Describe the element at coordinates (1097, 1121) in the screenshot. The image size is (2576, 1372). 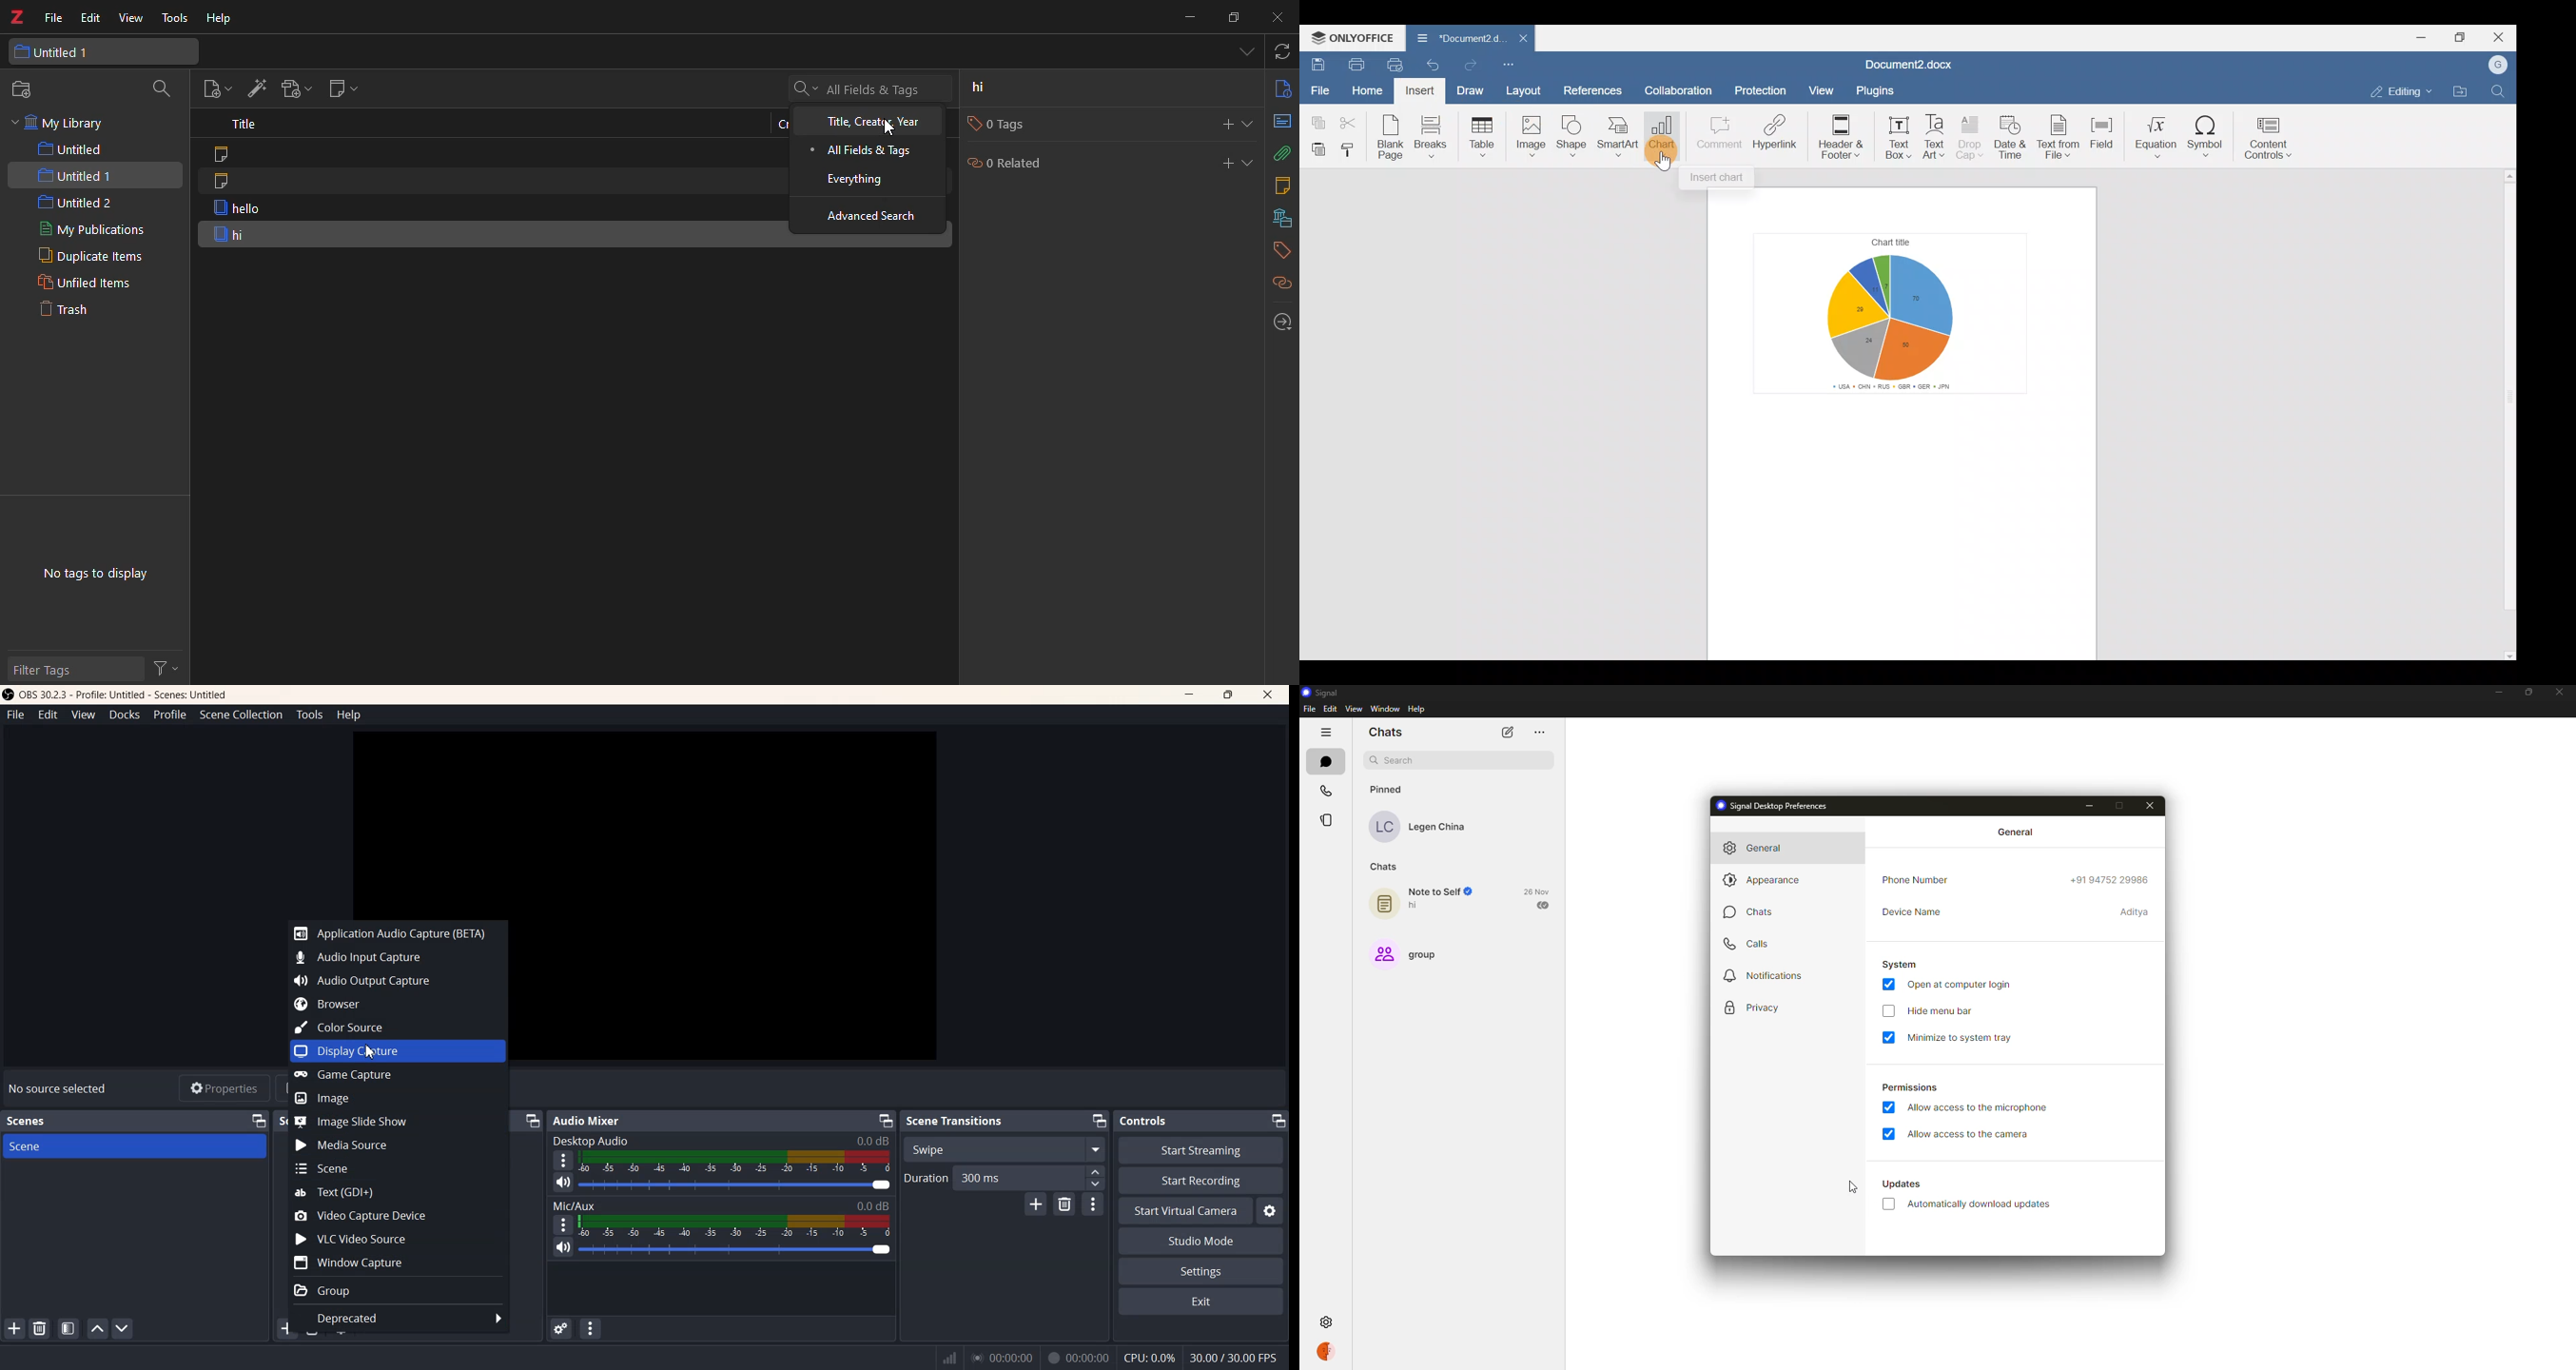
I see `Minimize` at that location.